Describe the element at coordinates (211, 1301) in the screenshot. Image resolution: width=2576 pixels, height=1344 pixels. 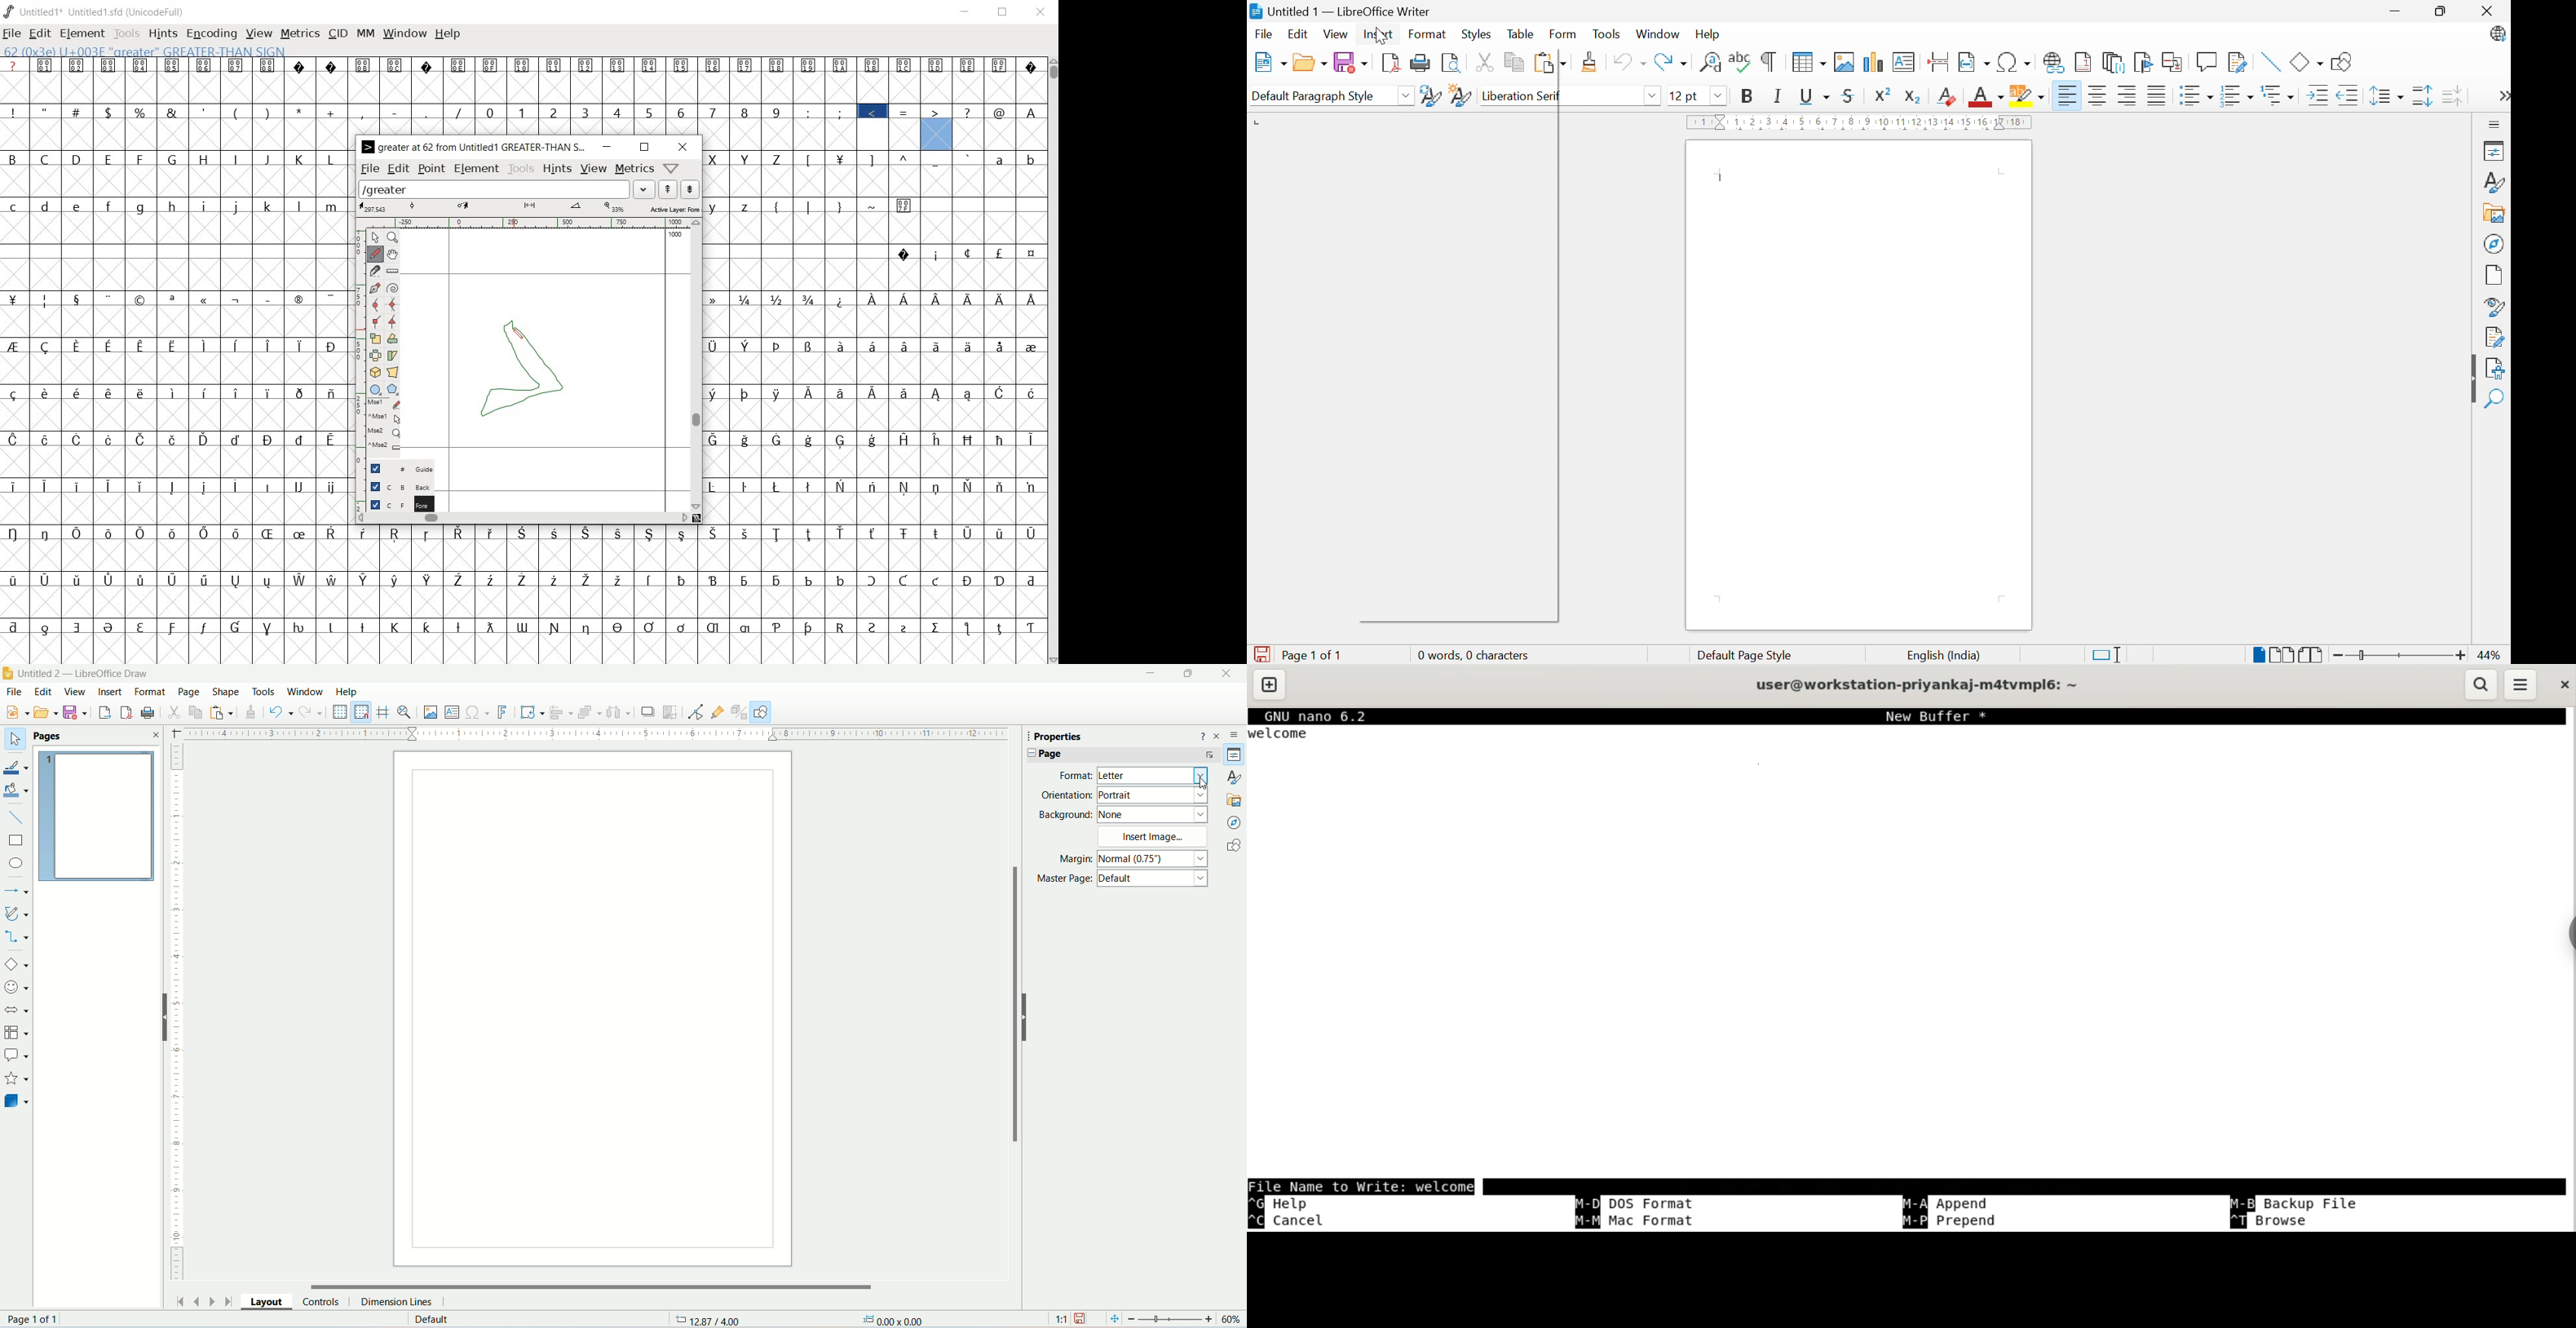
I see `next page` at that location.